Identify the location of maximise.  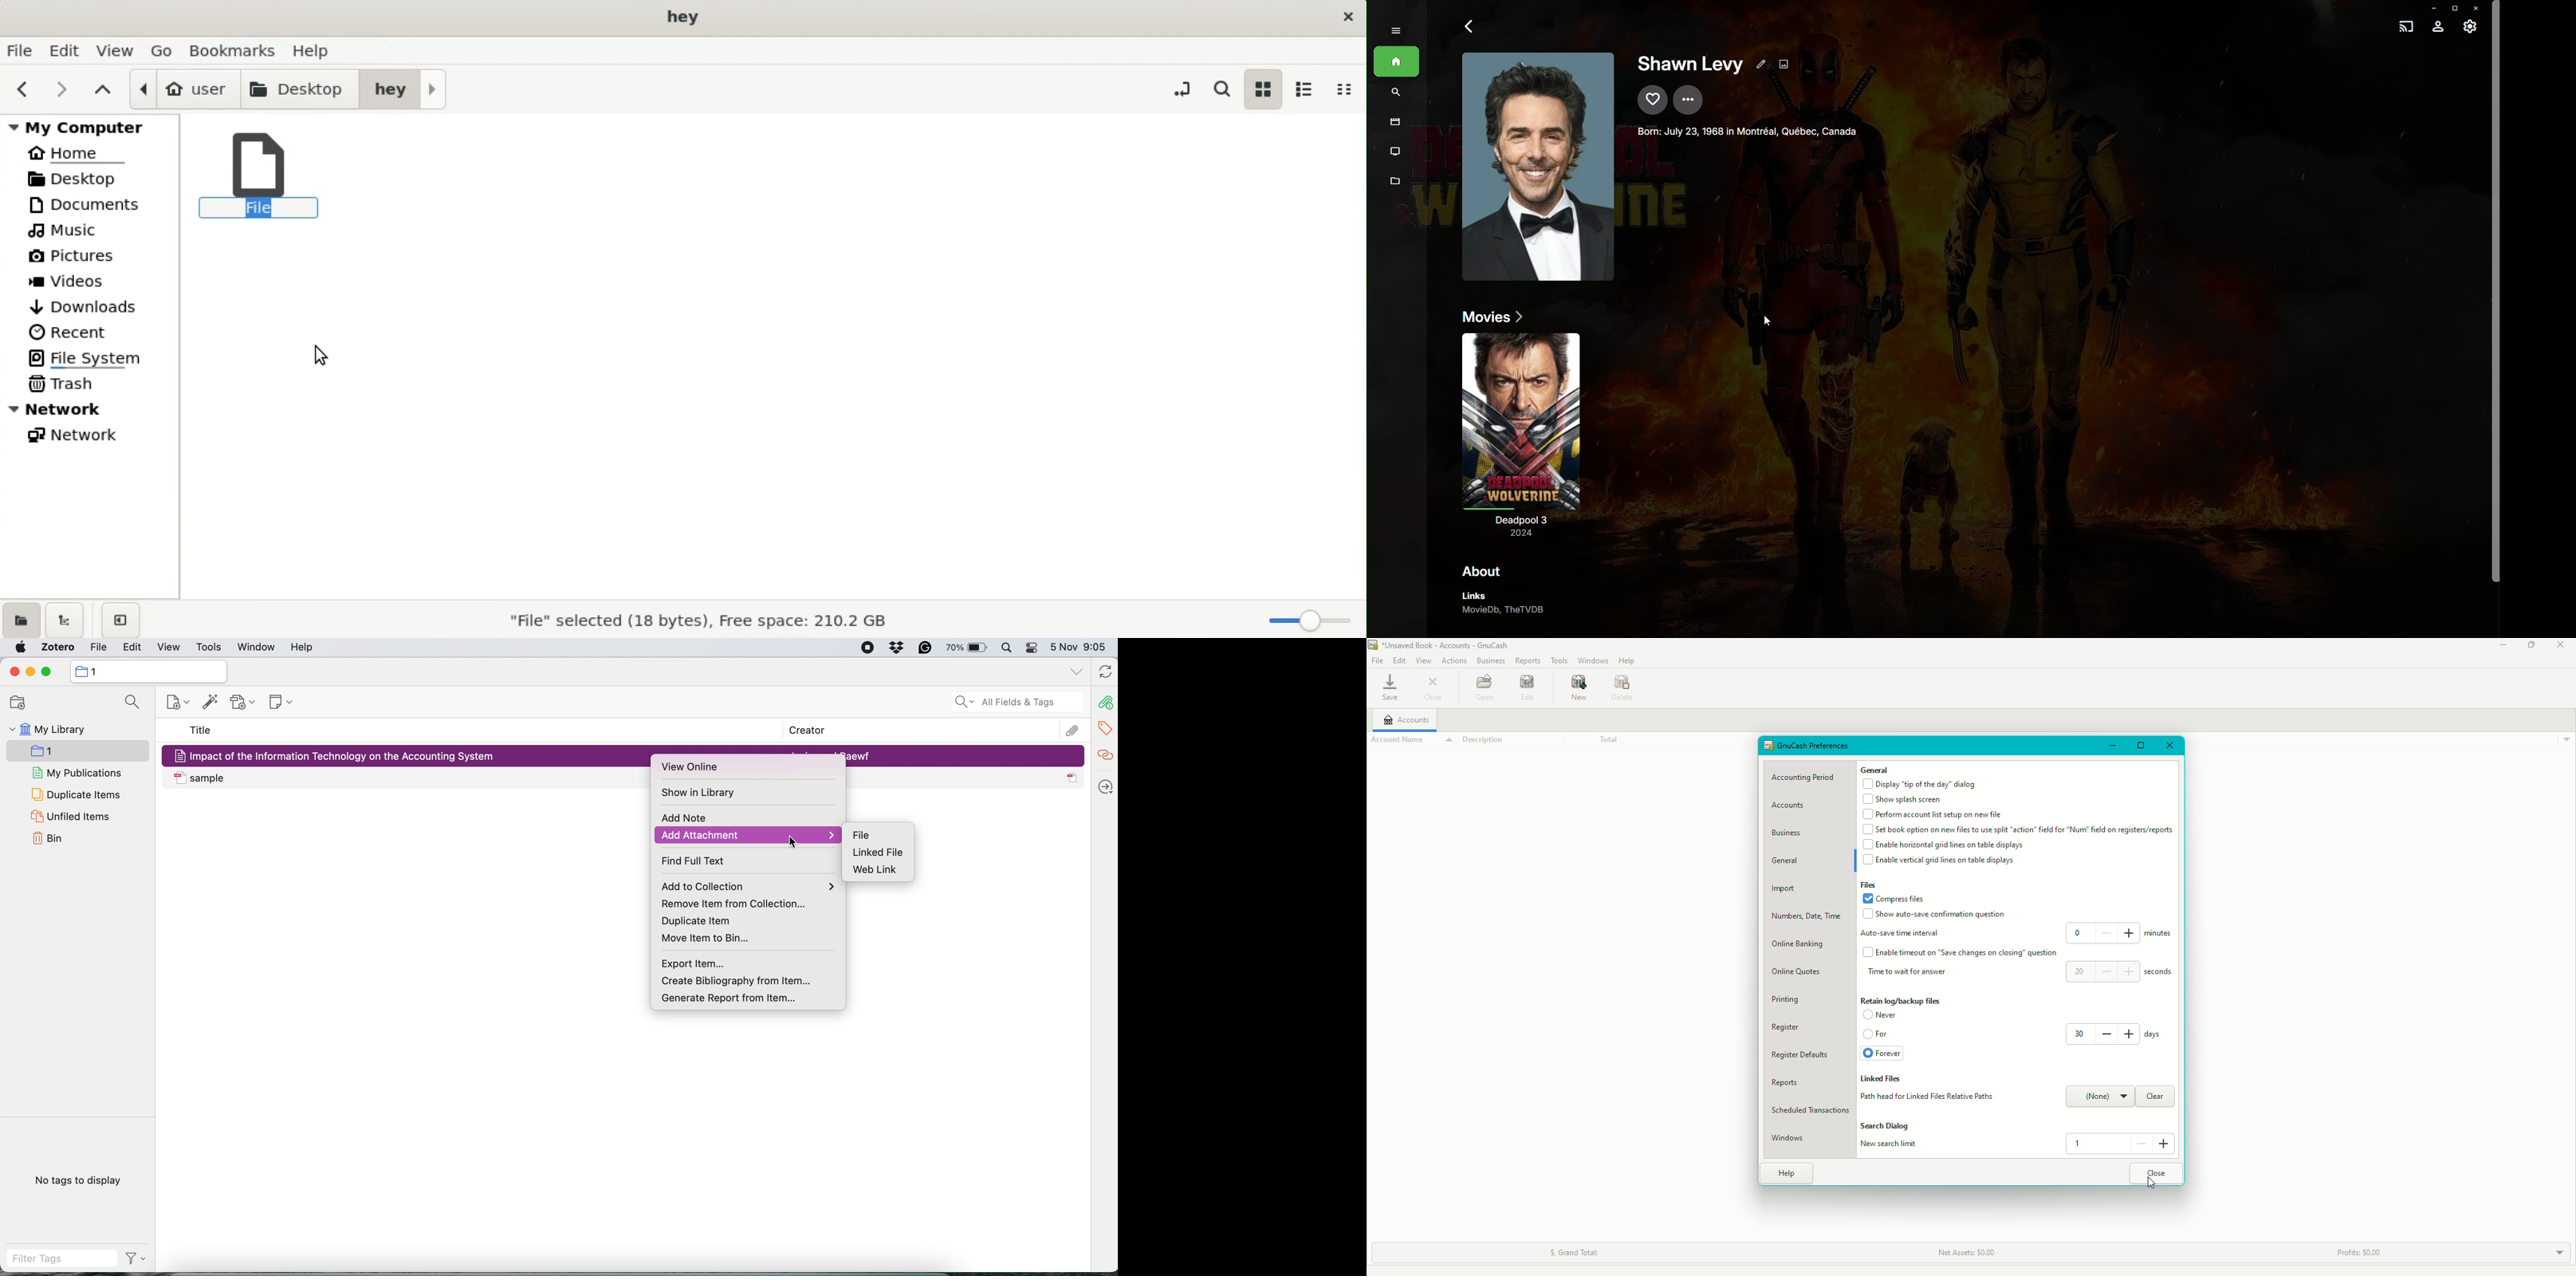
(50, 672).